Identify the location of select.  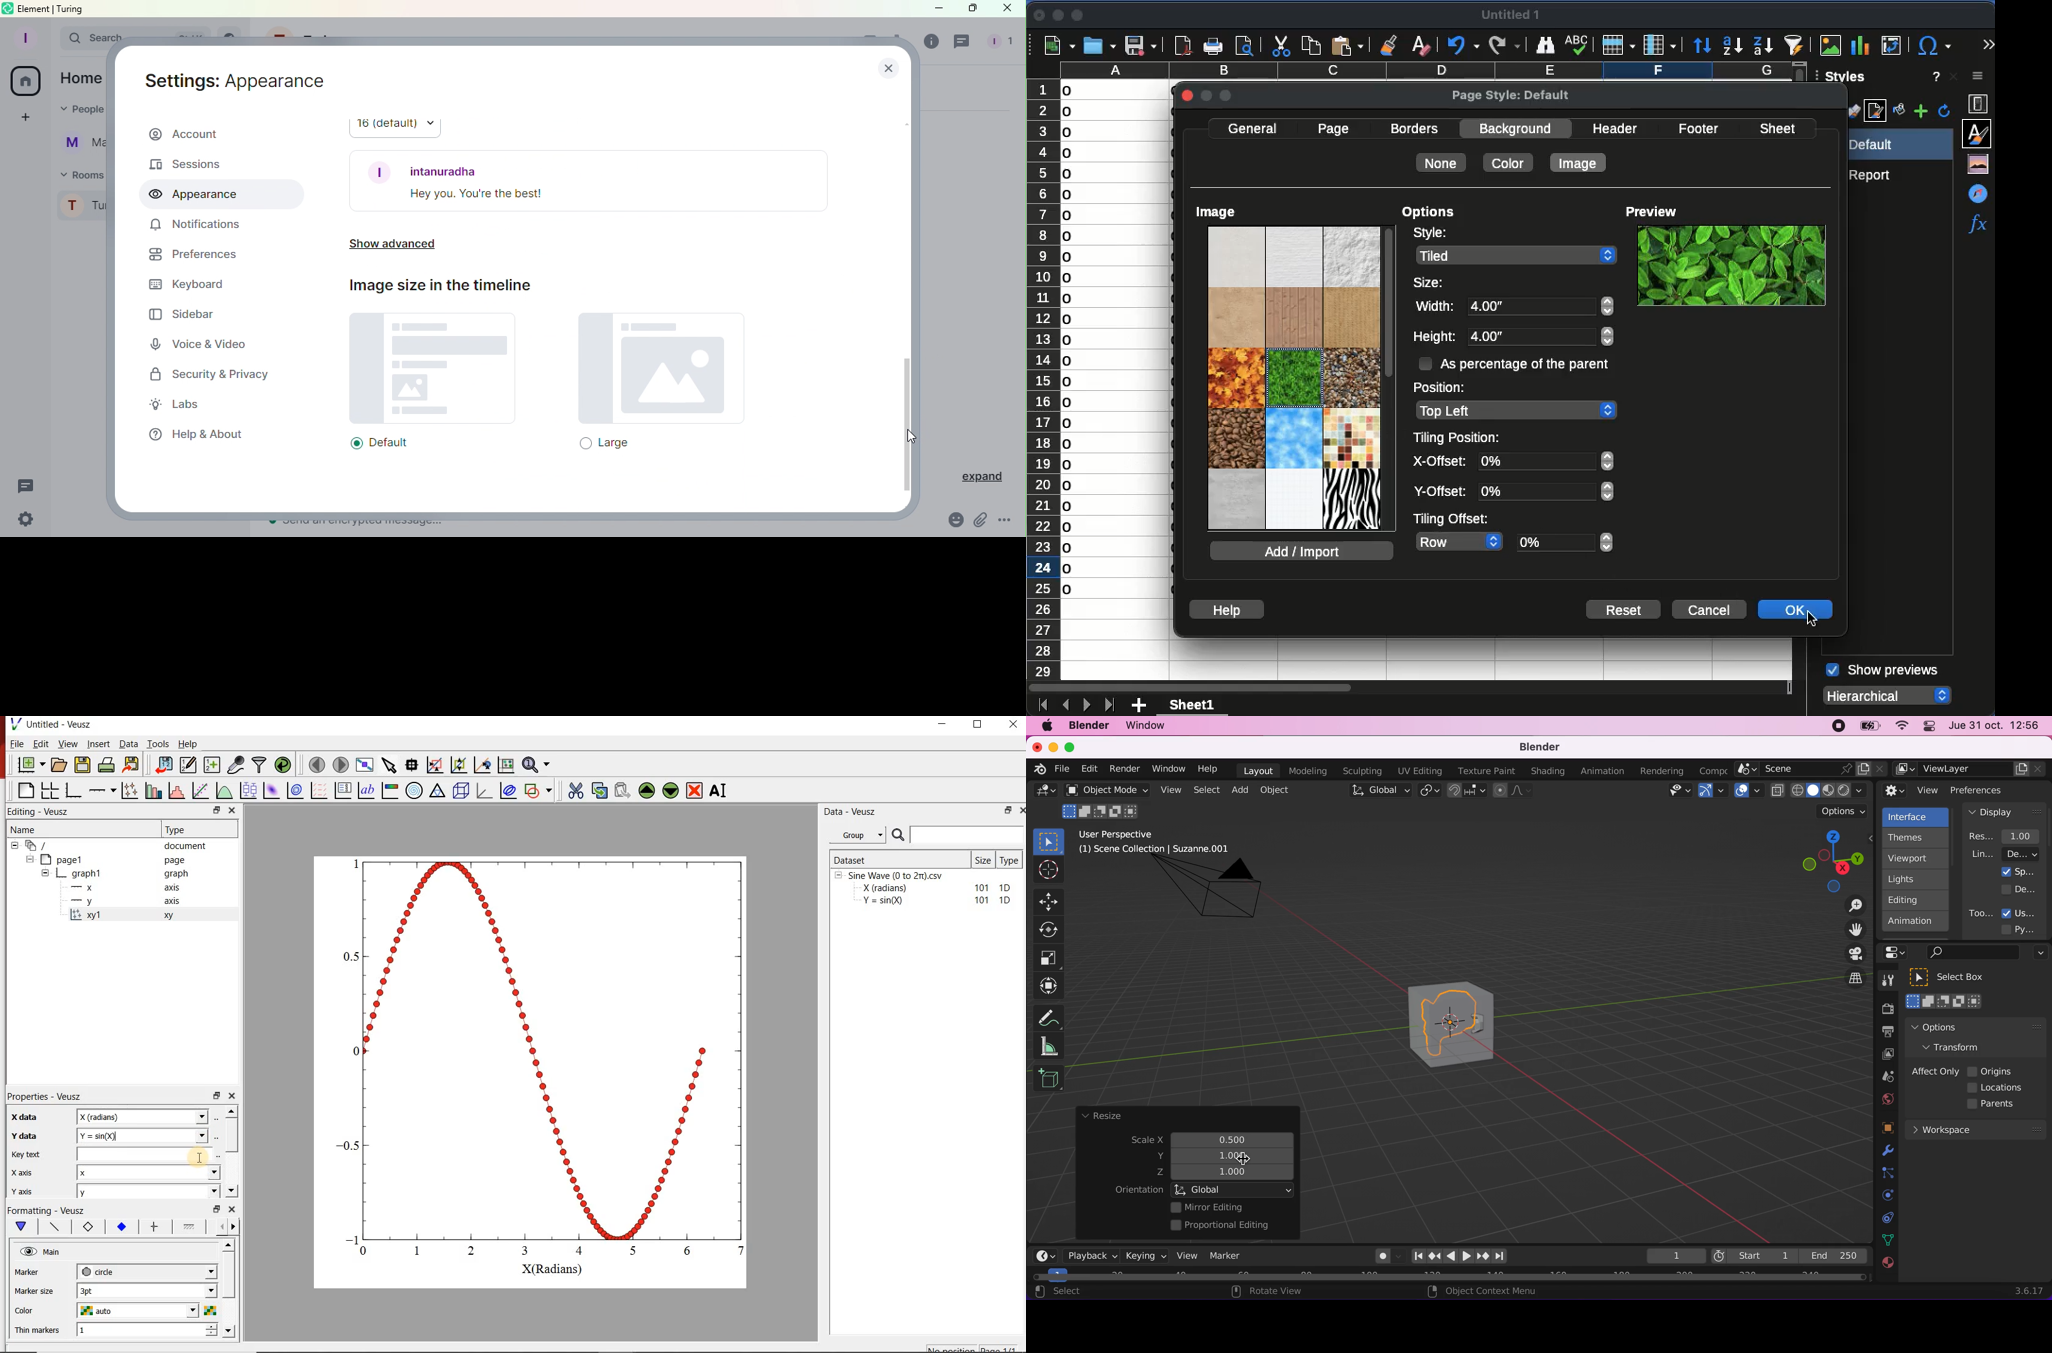
(1067, 1293).